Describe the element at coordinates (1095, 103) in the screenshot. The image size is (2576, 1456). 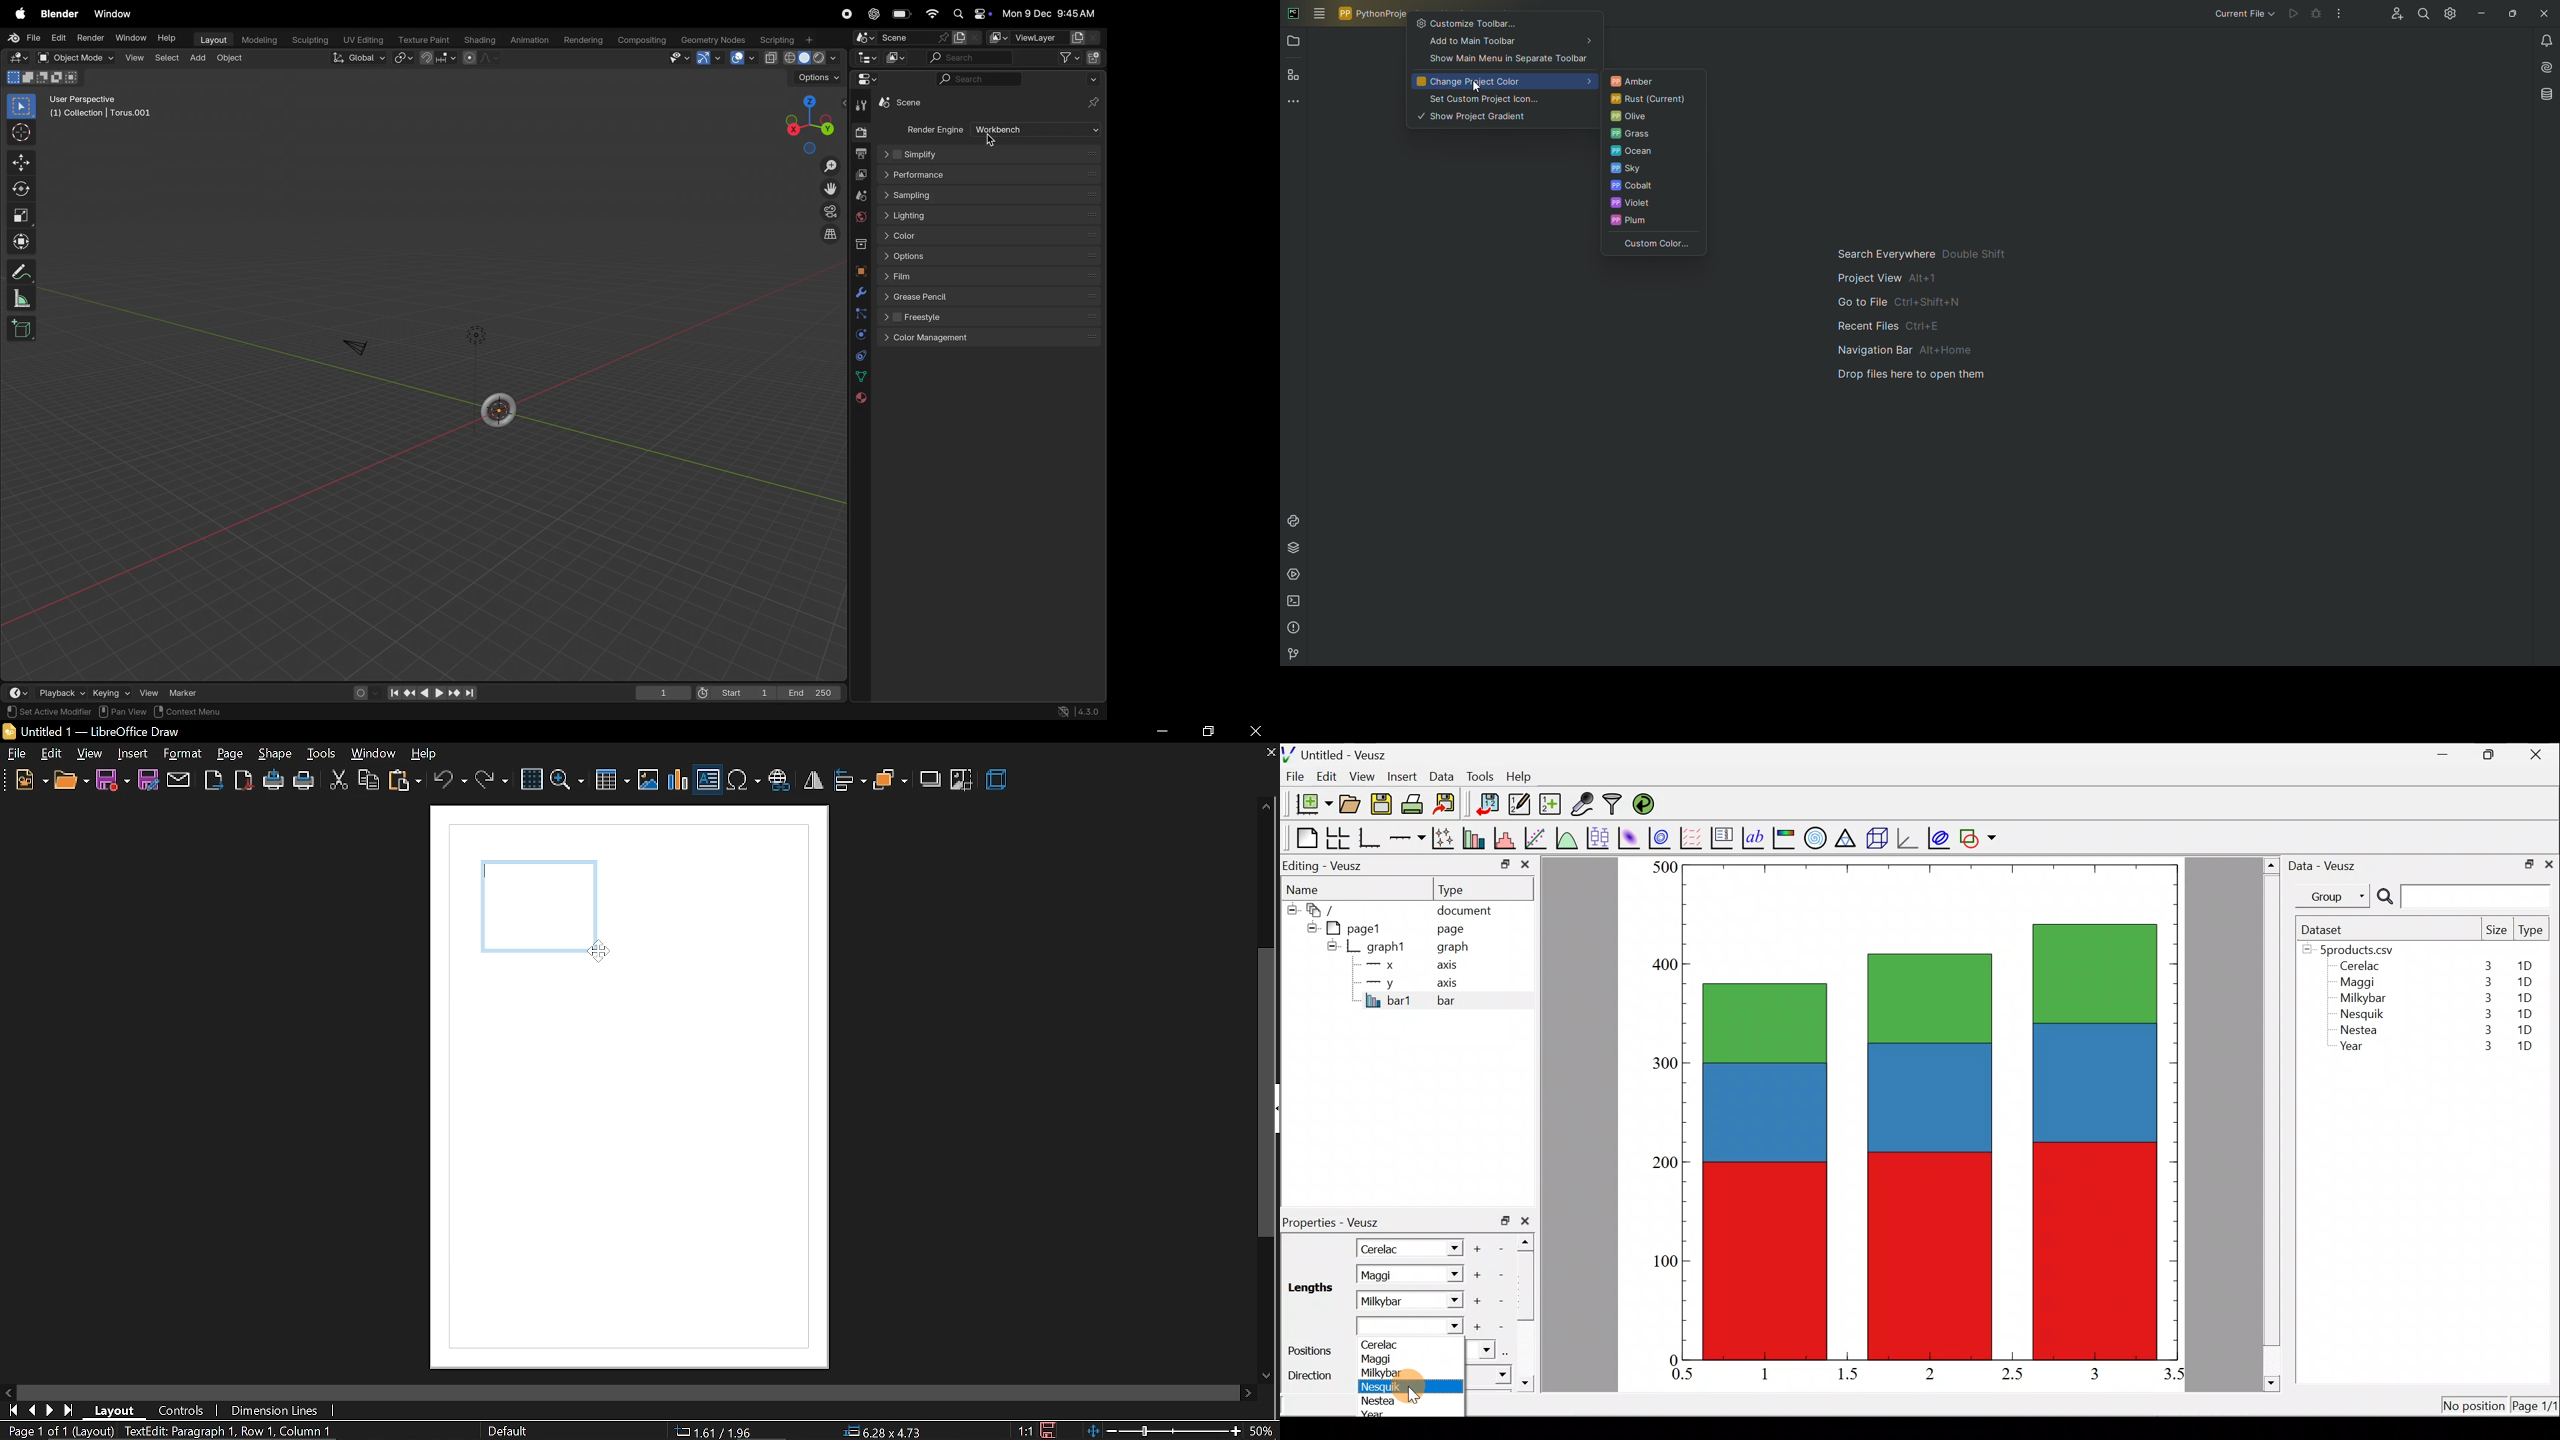
I see `pins` at that location.